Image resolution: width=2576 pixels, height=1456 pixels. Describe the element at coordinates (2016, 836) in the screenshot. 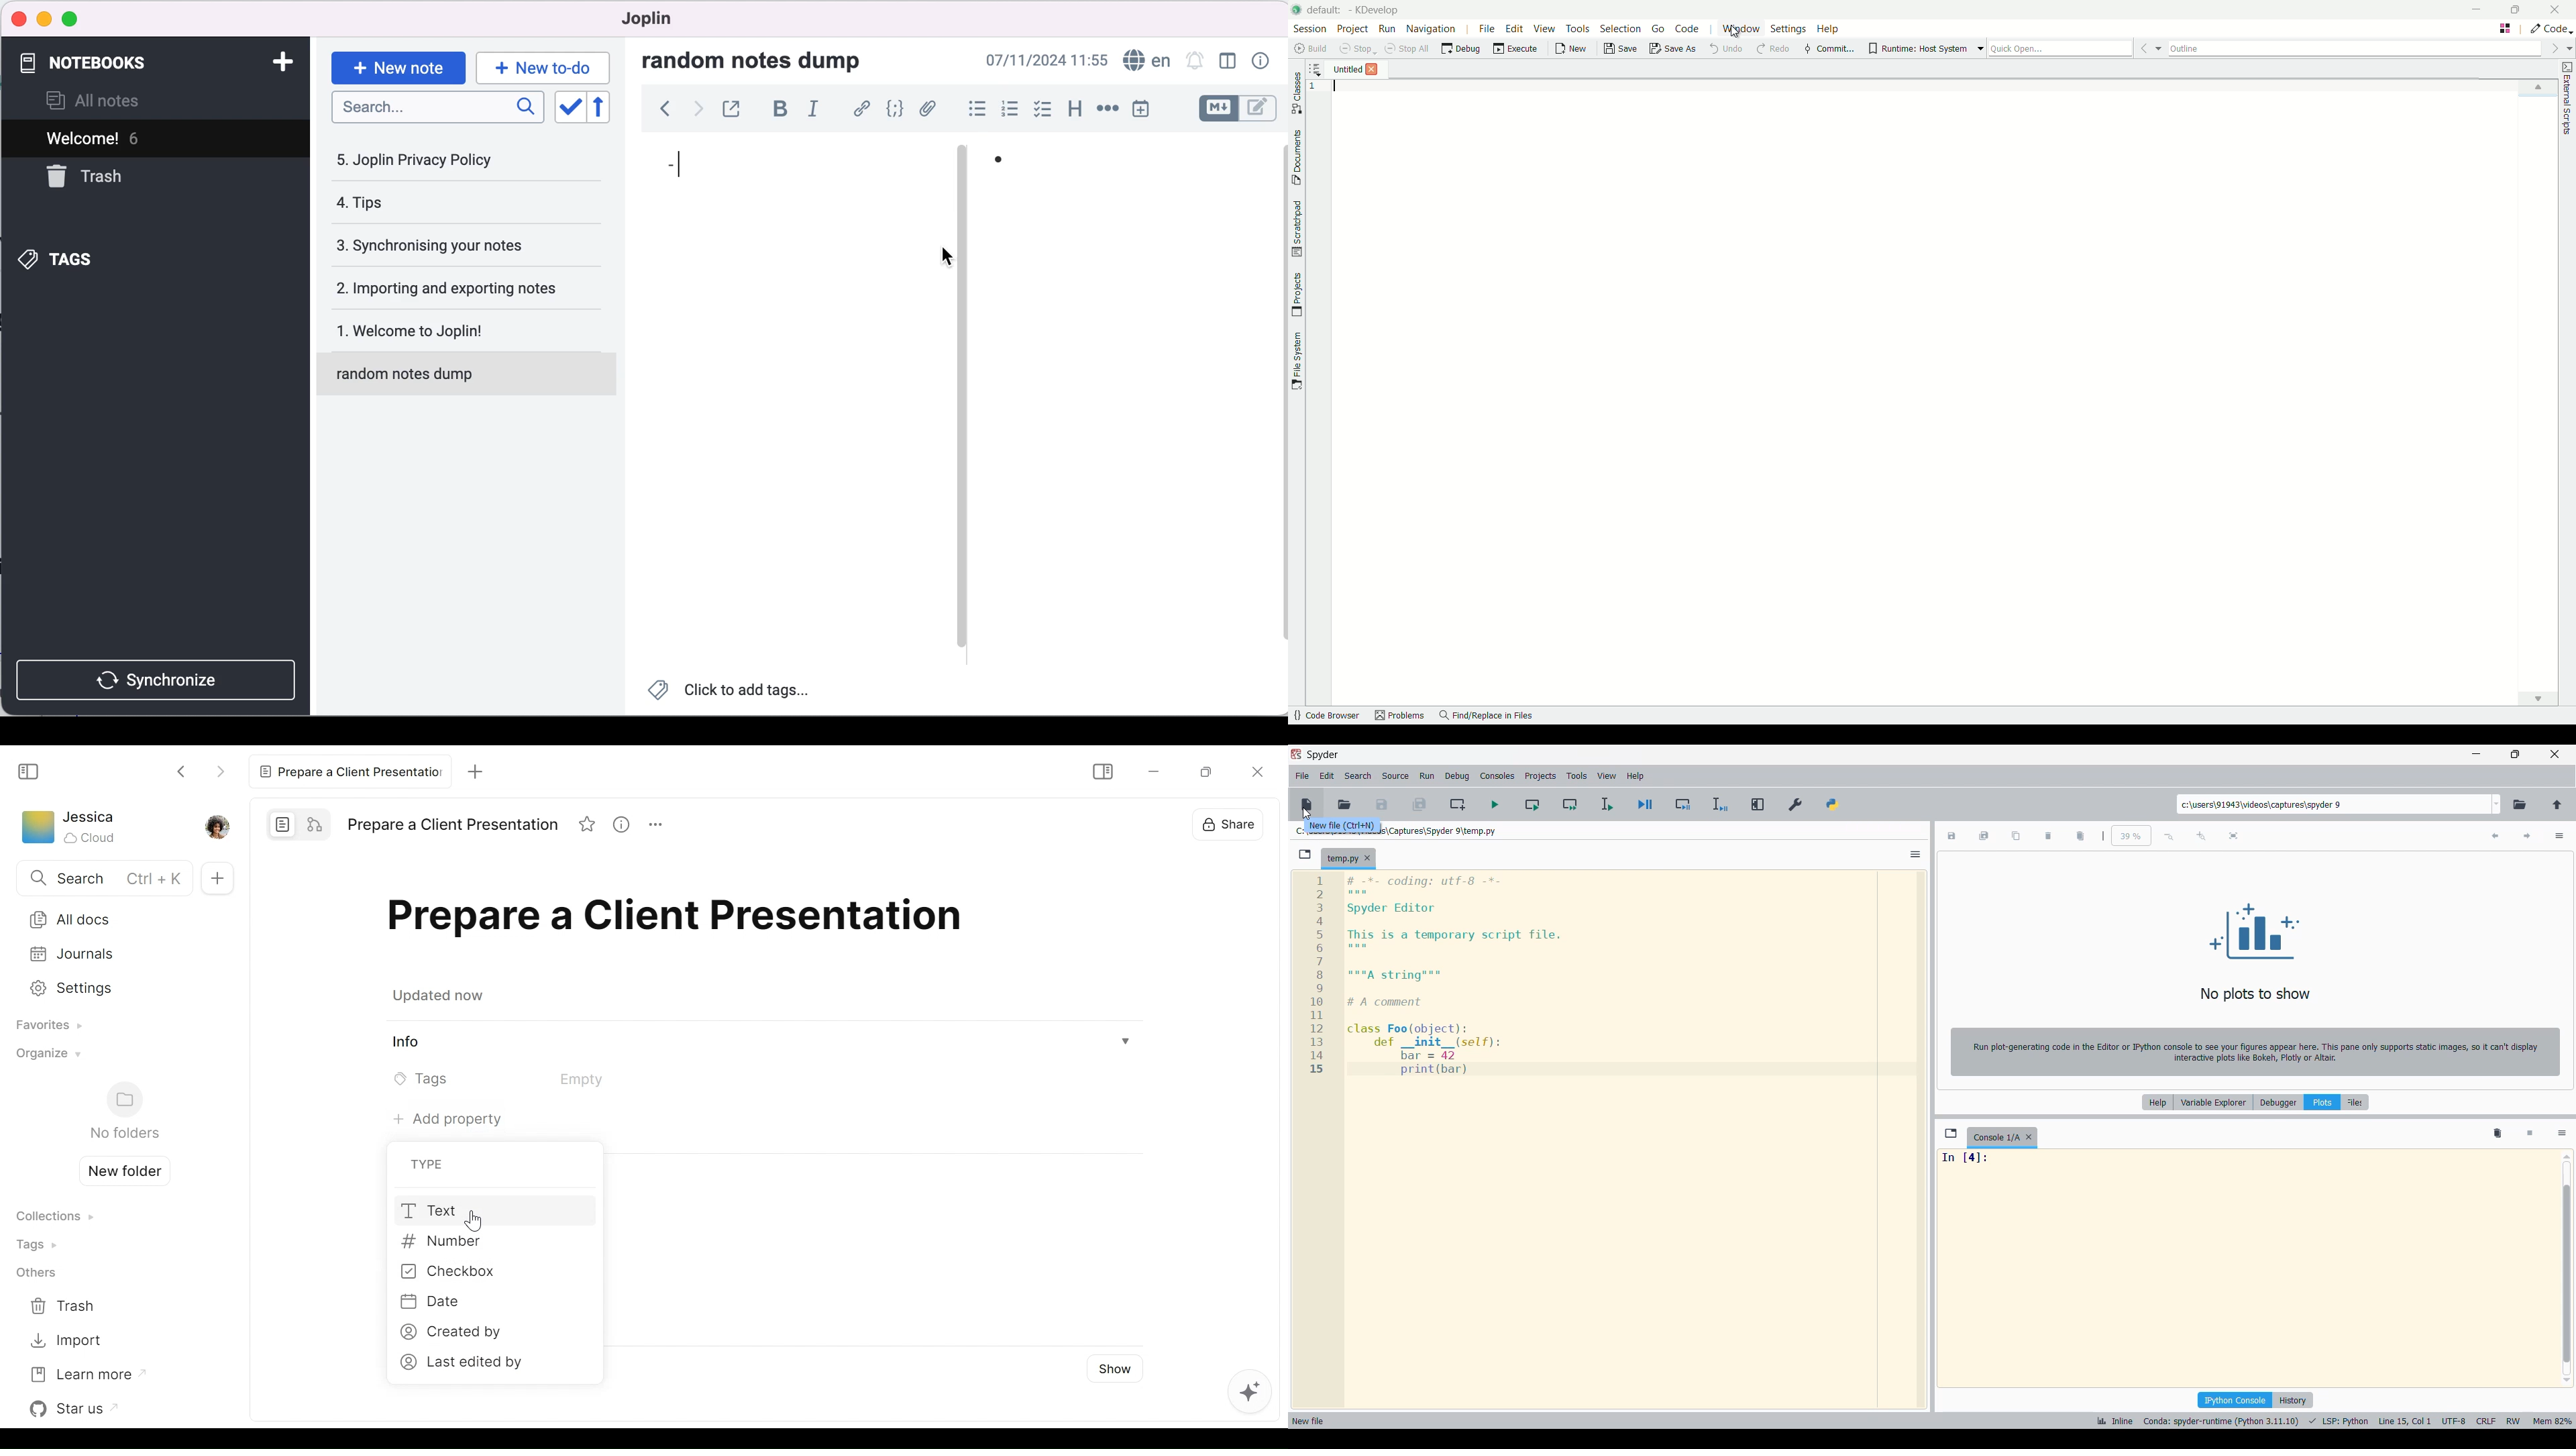

I see `Copy plot to clipboard as image` at that location.